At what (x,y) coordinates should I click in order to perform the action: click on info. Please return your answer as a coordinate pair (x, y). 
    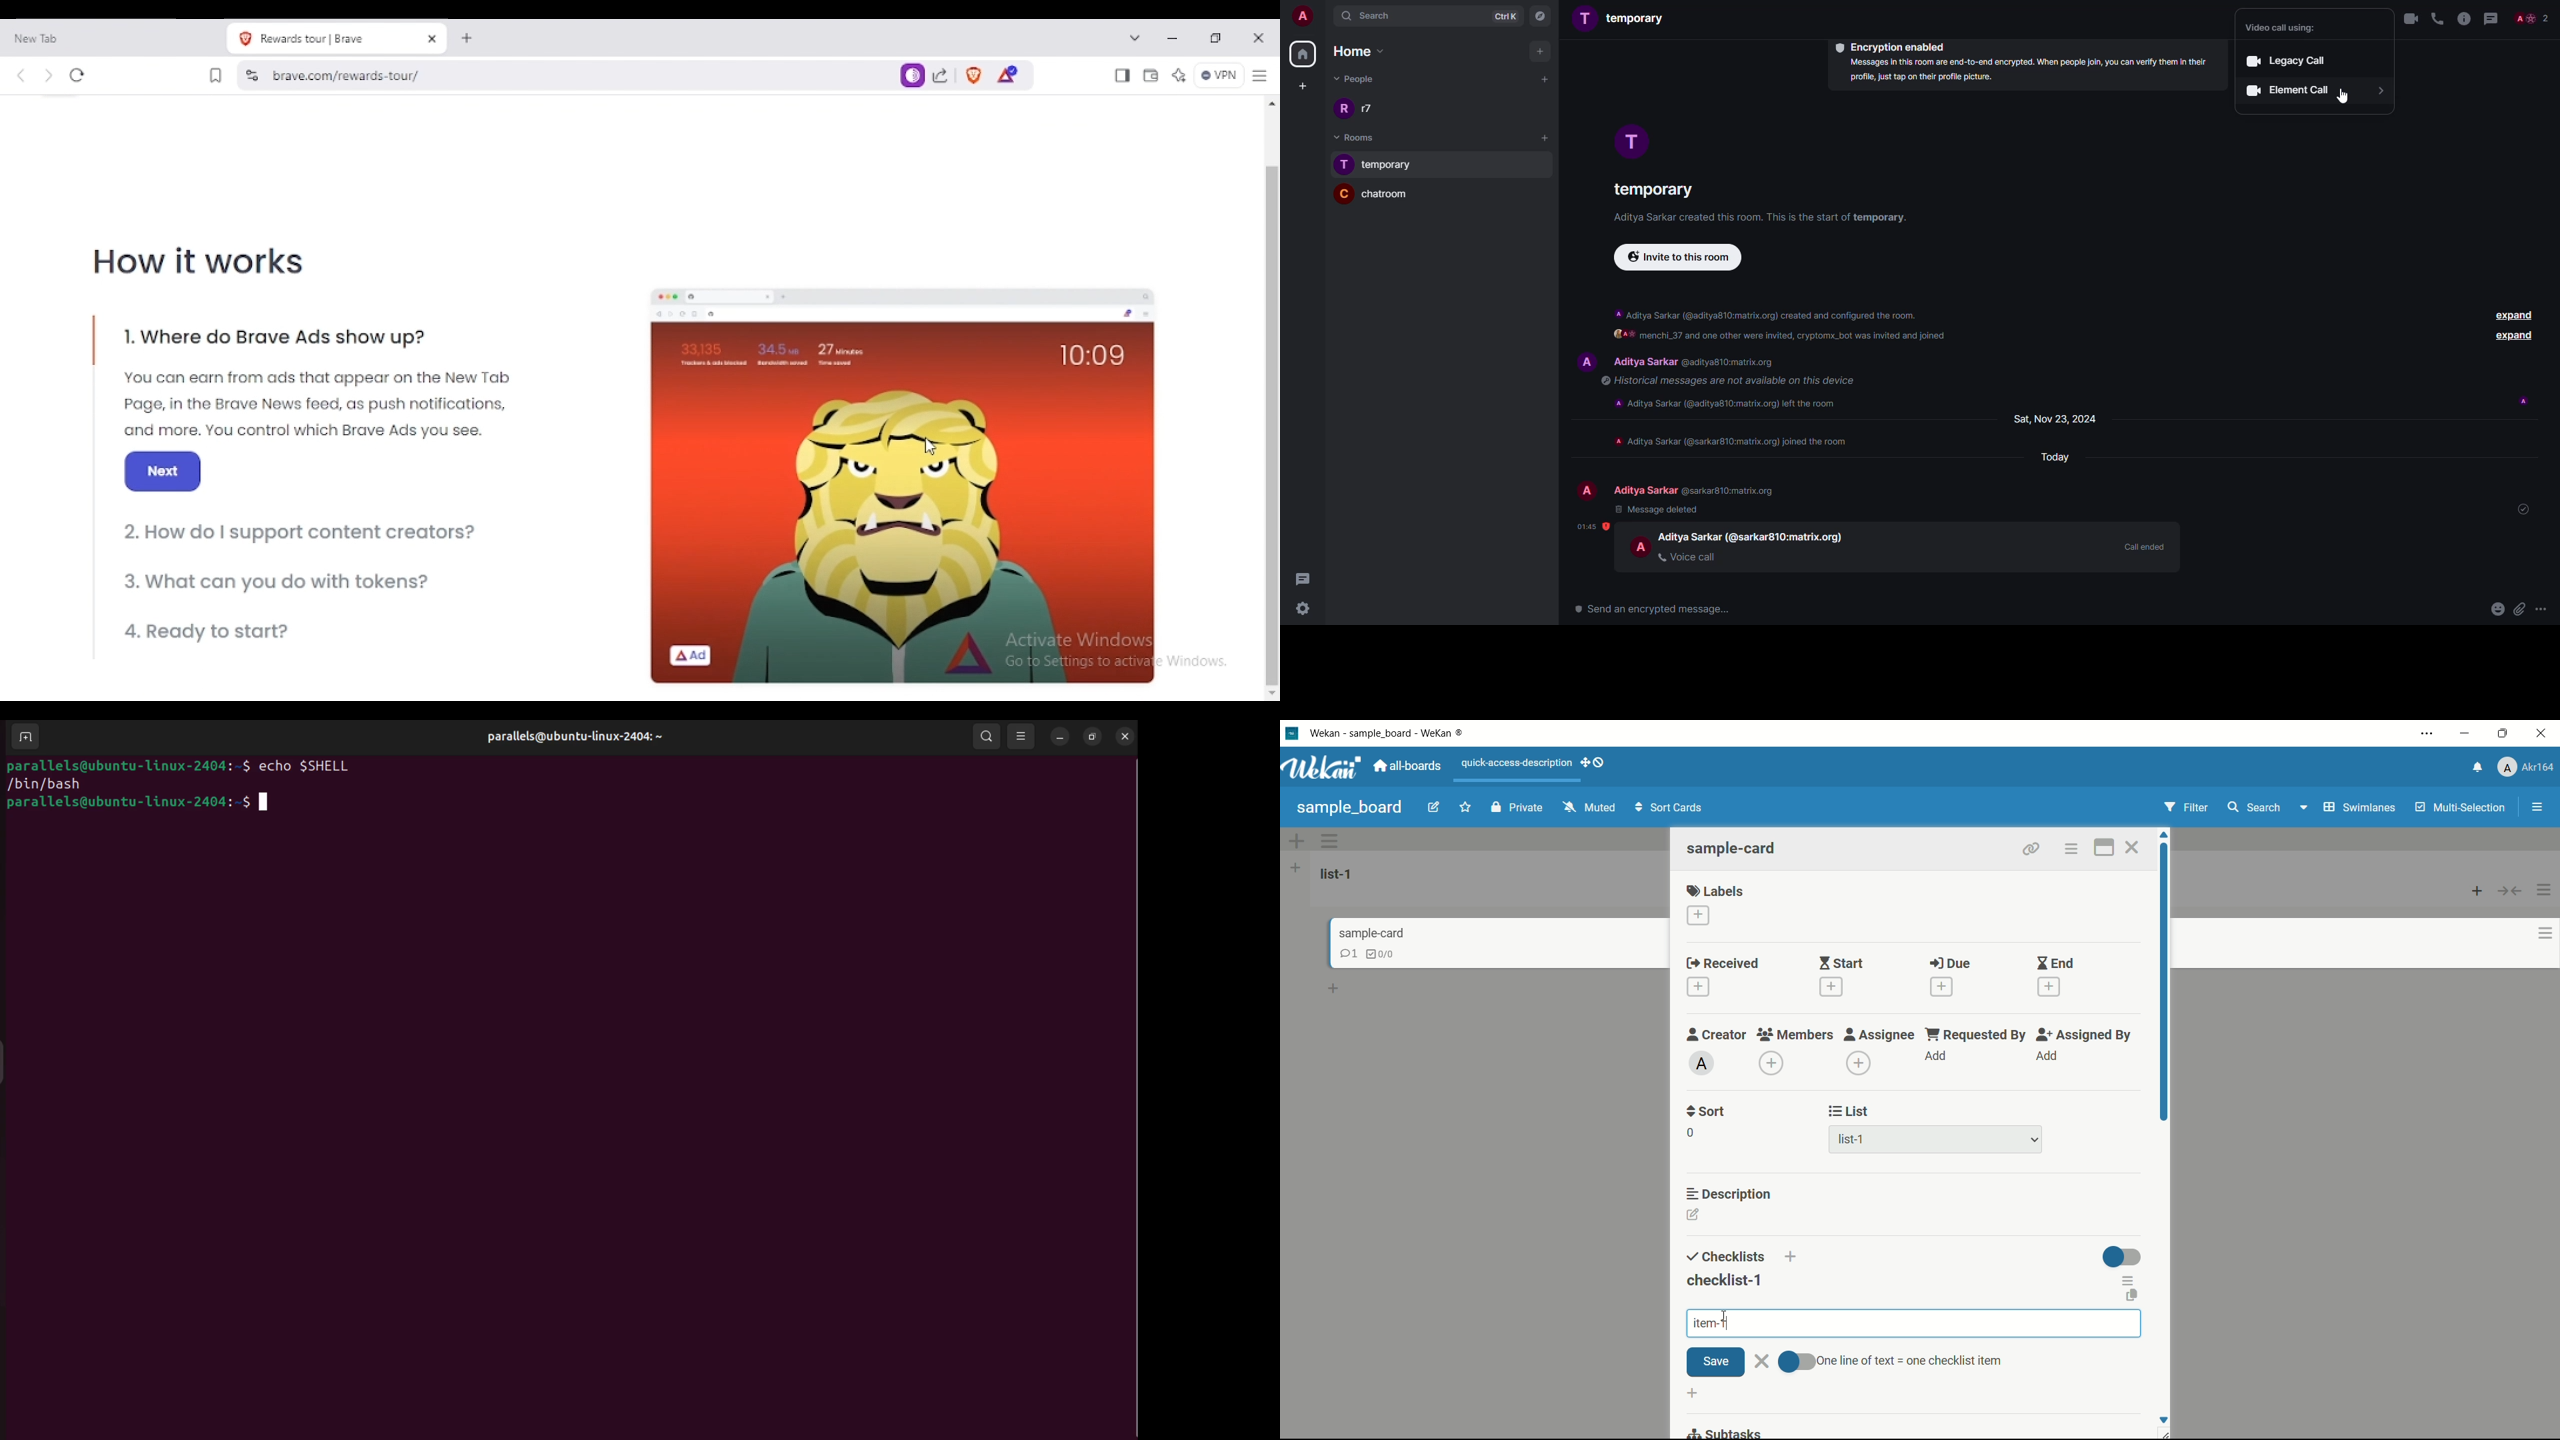
    Looking at the image, I should click on (2463, 19).